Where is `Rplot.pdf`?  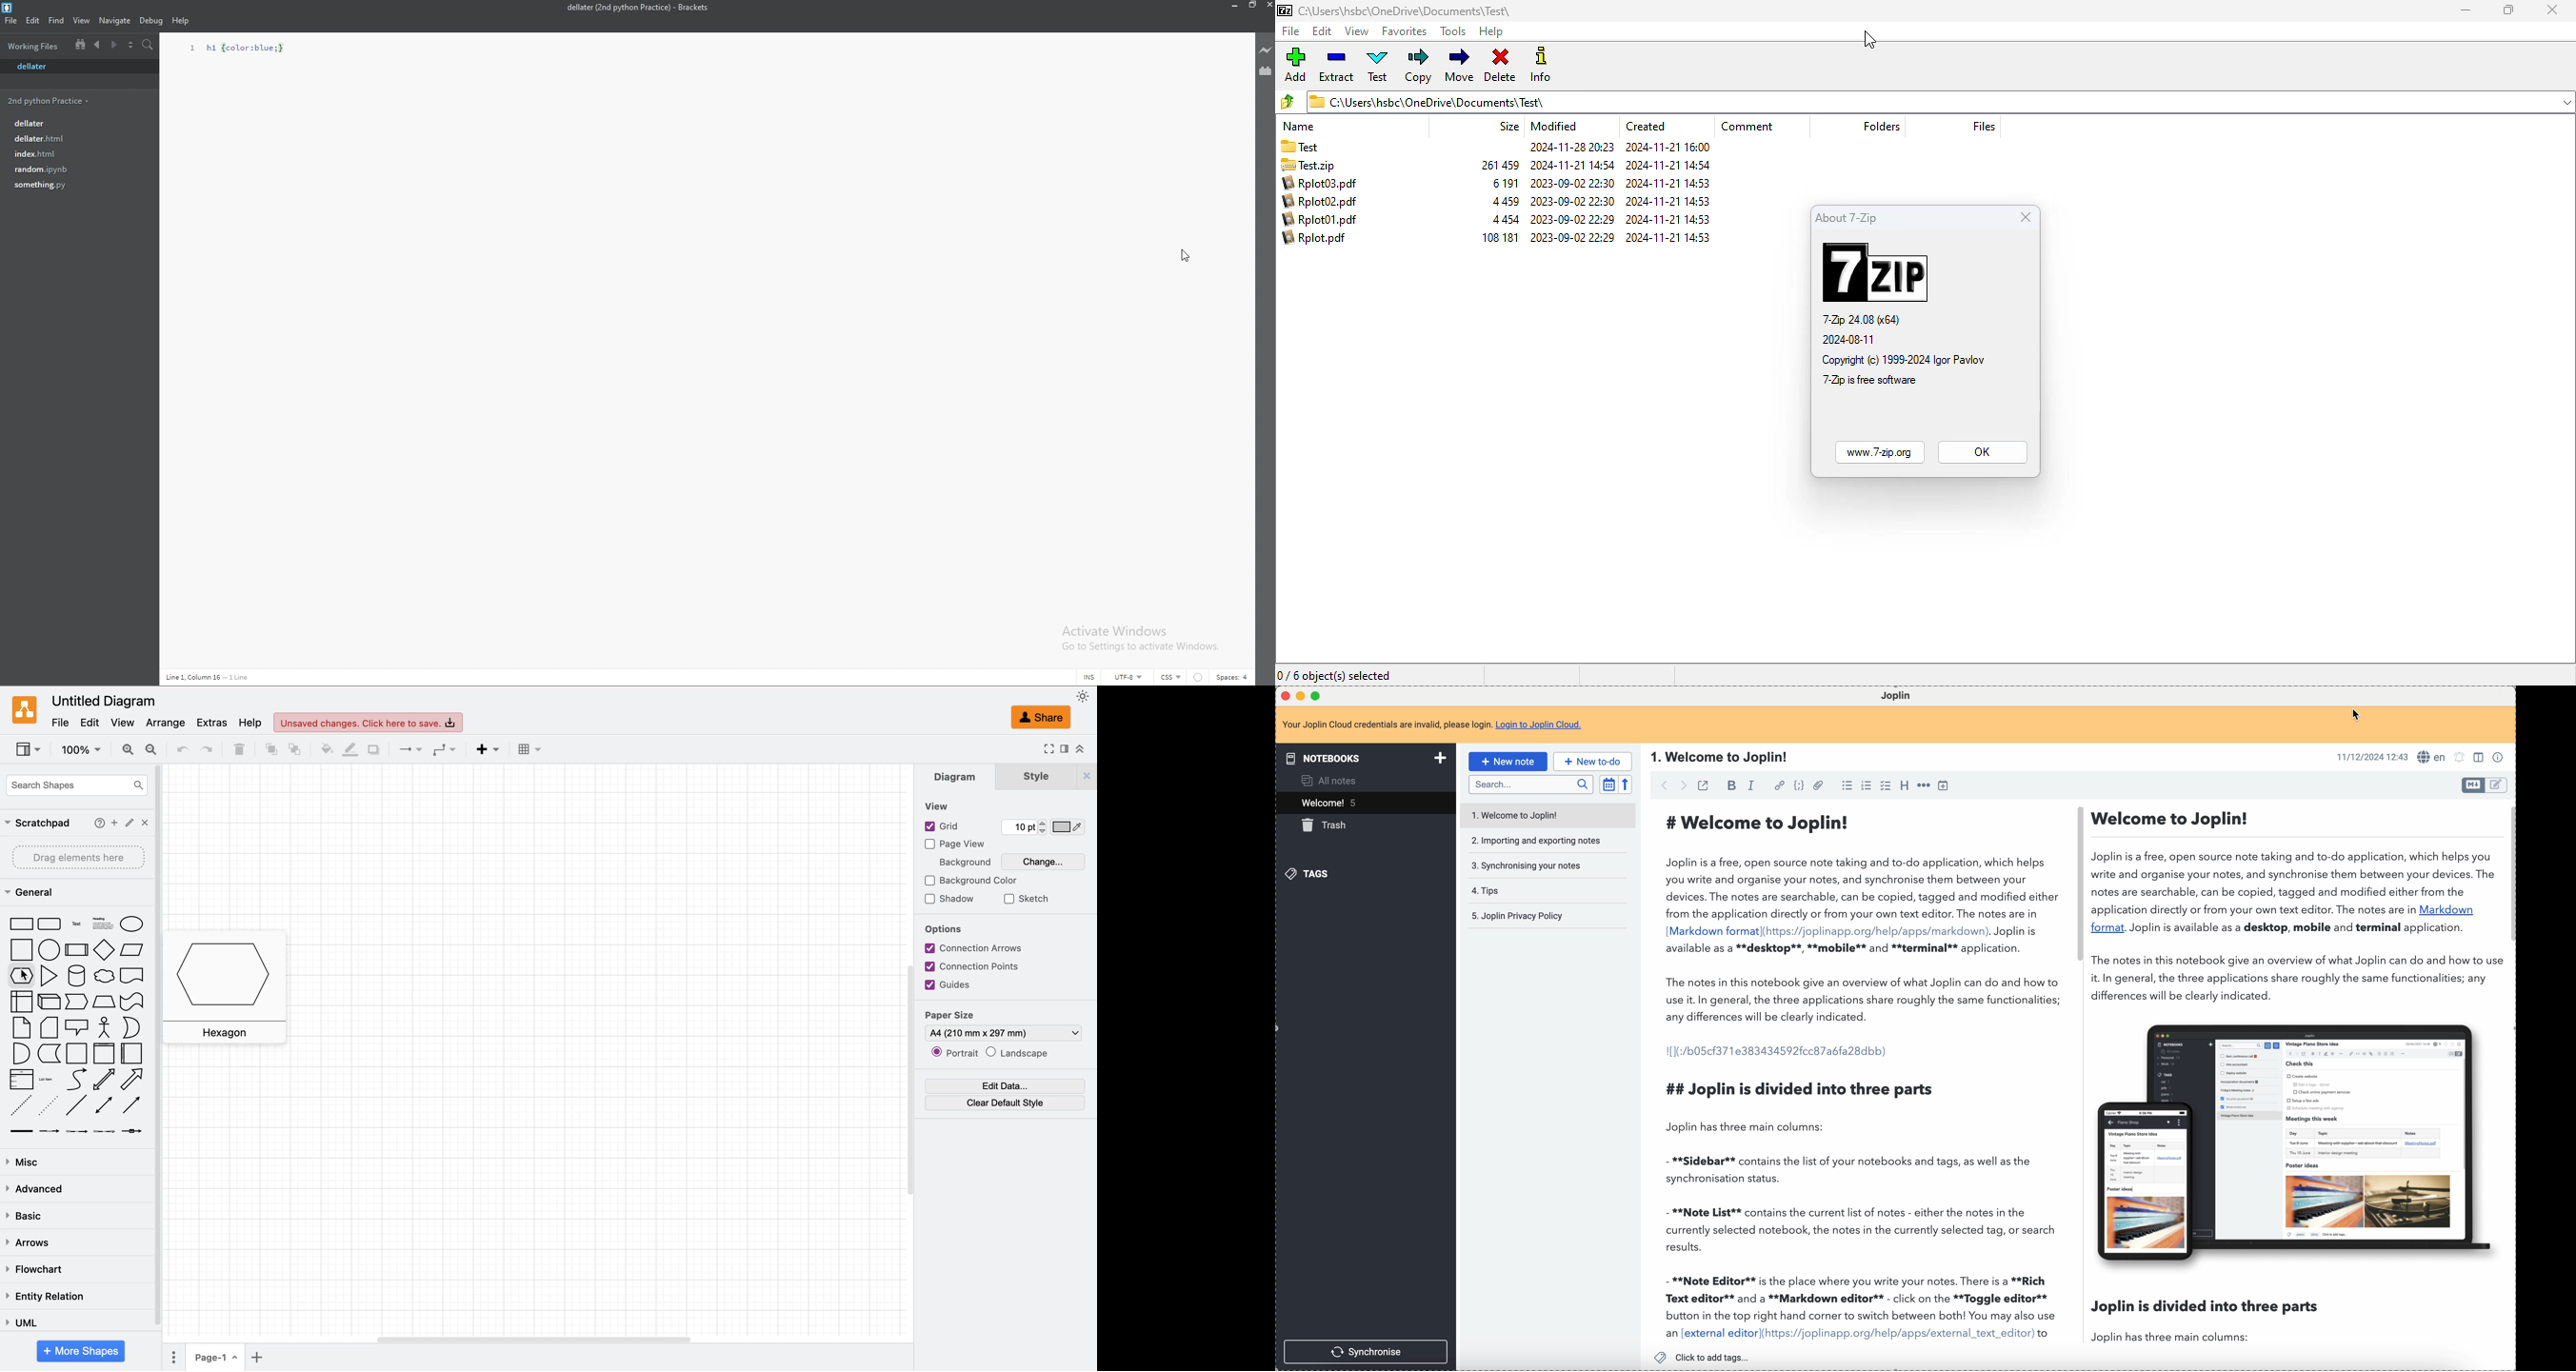 Rplot.pdf is located at coordinates (1319, 238).